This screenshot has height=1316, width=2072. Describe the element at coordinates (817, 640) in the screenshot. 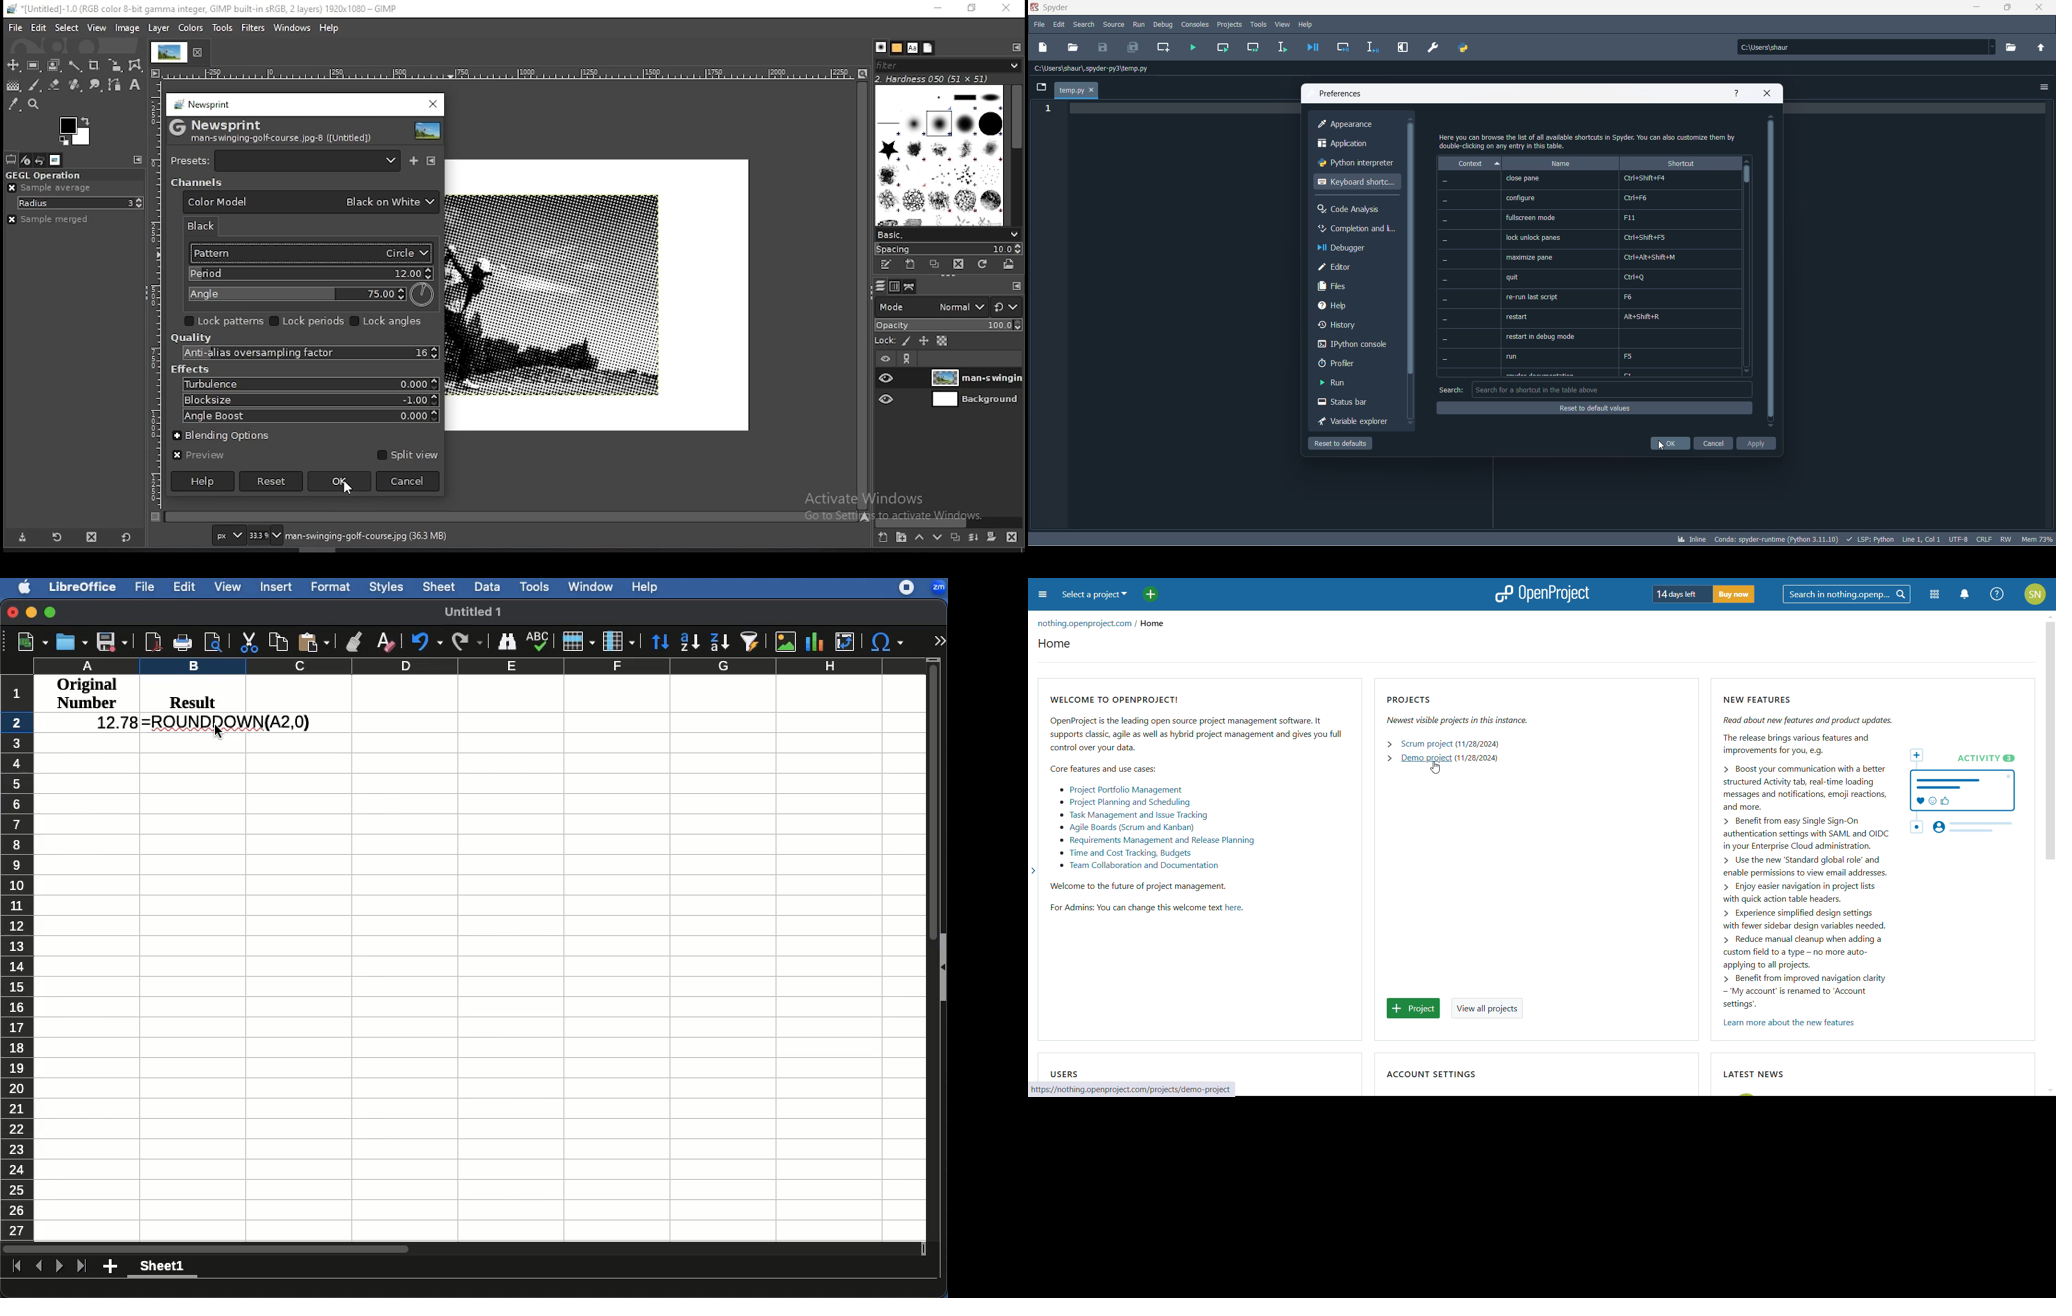

I see `Chart` at that location.